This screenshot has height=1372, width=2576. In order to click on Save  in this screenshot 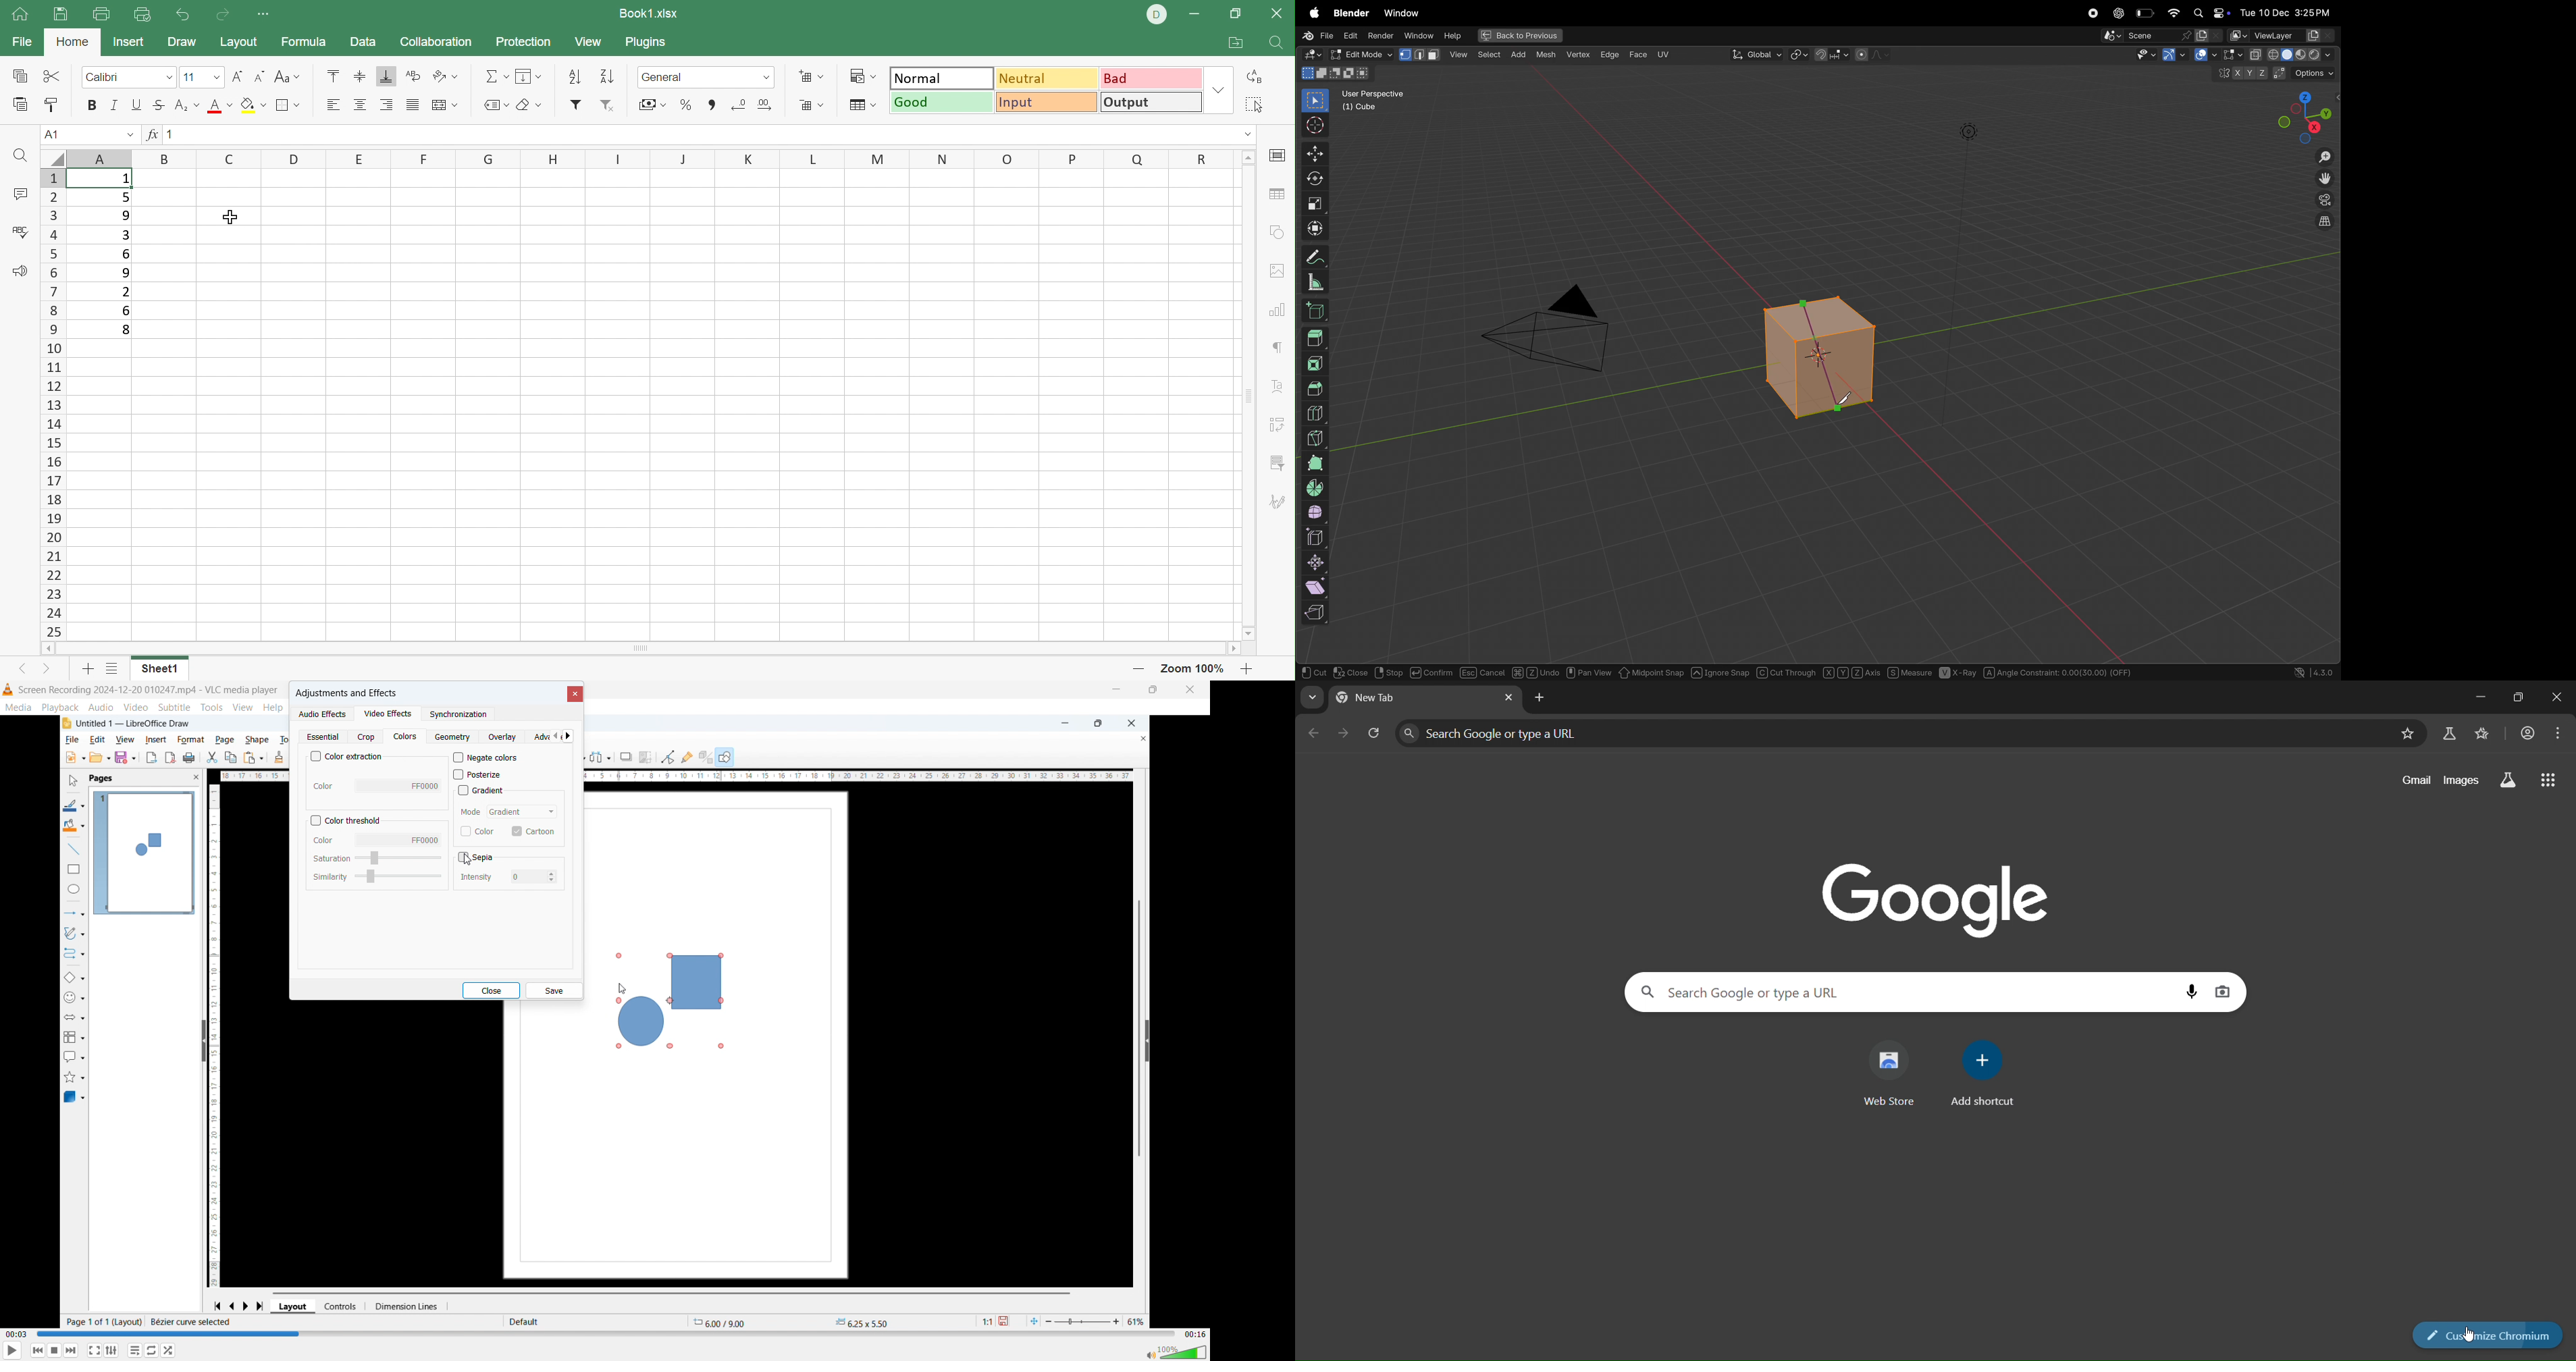, I will do `click(554, 991)`.